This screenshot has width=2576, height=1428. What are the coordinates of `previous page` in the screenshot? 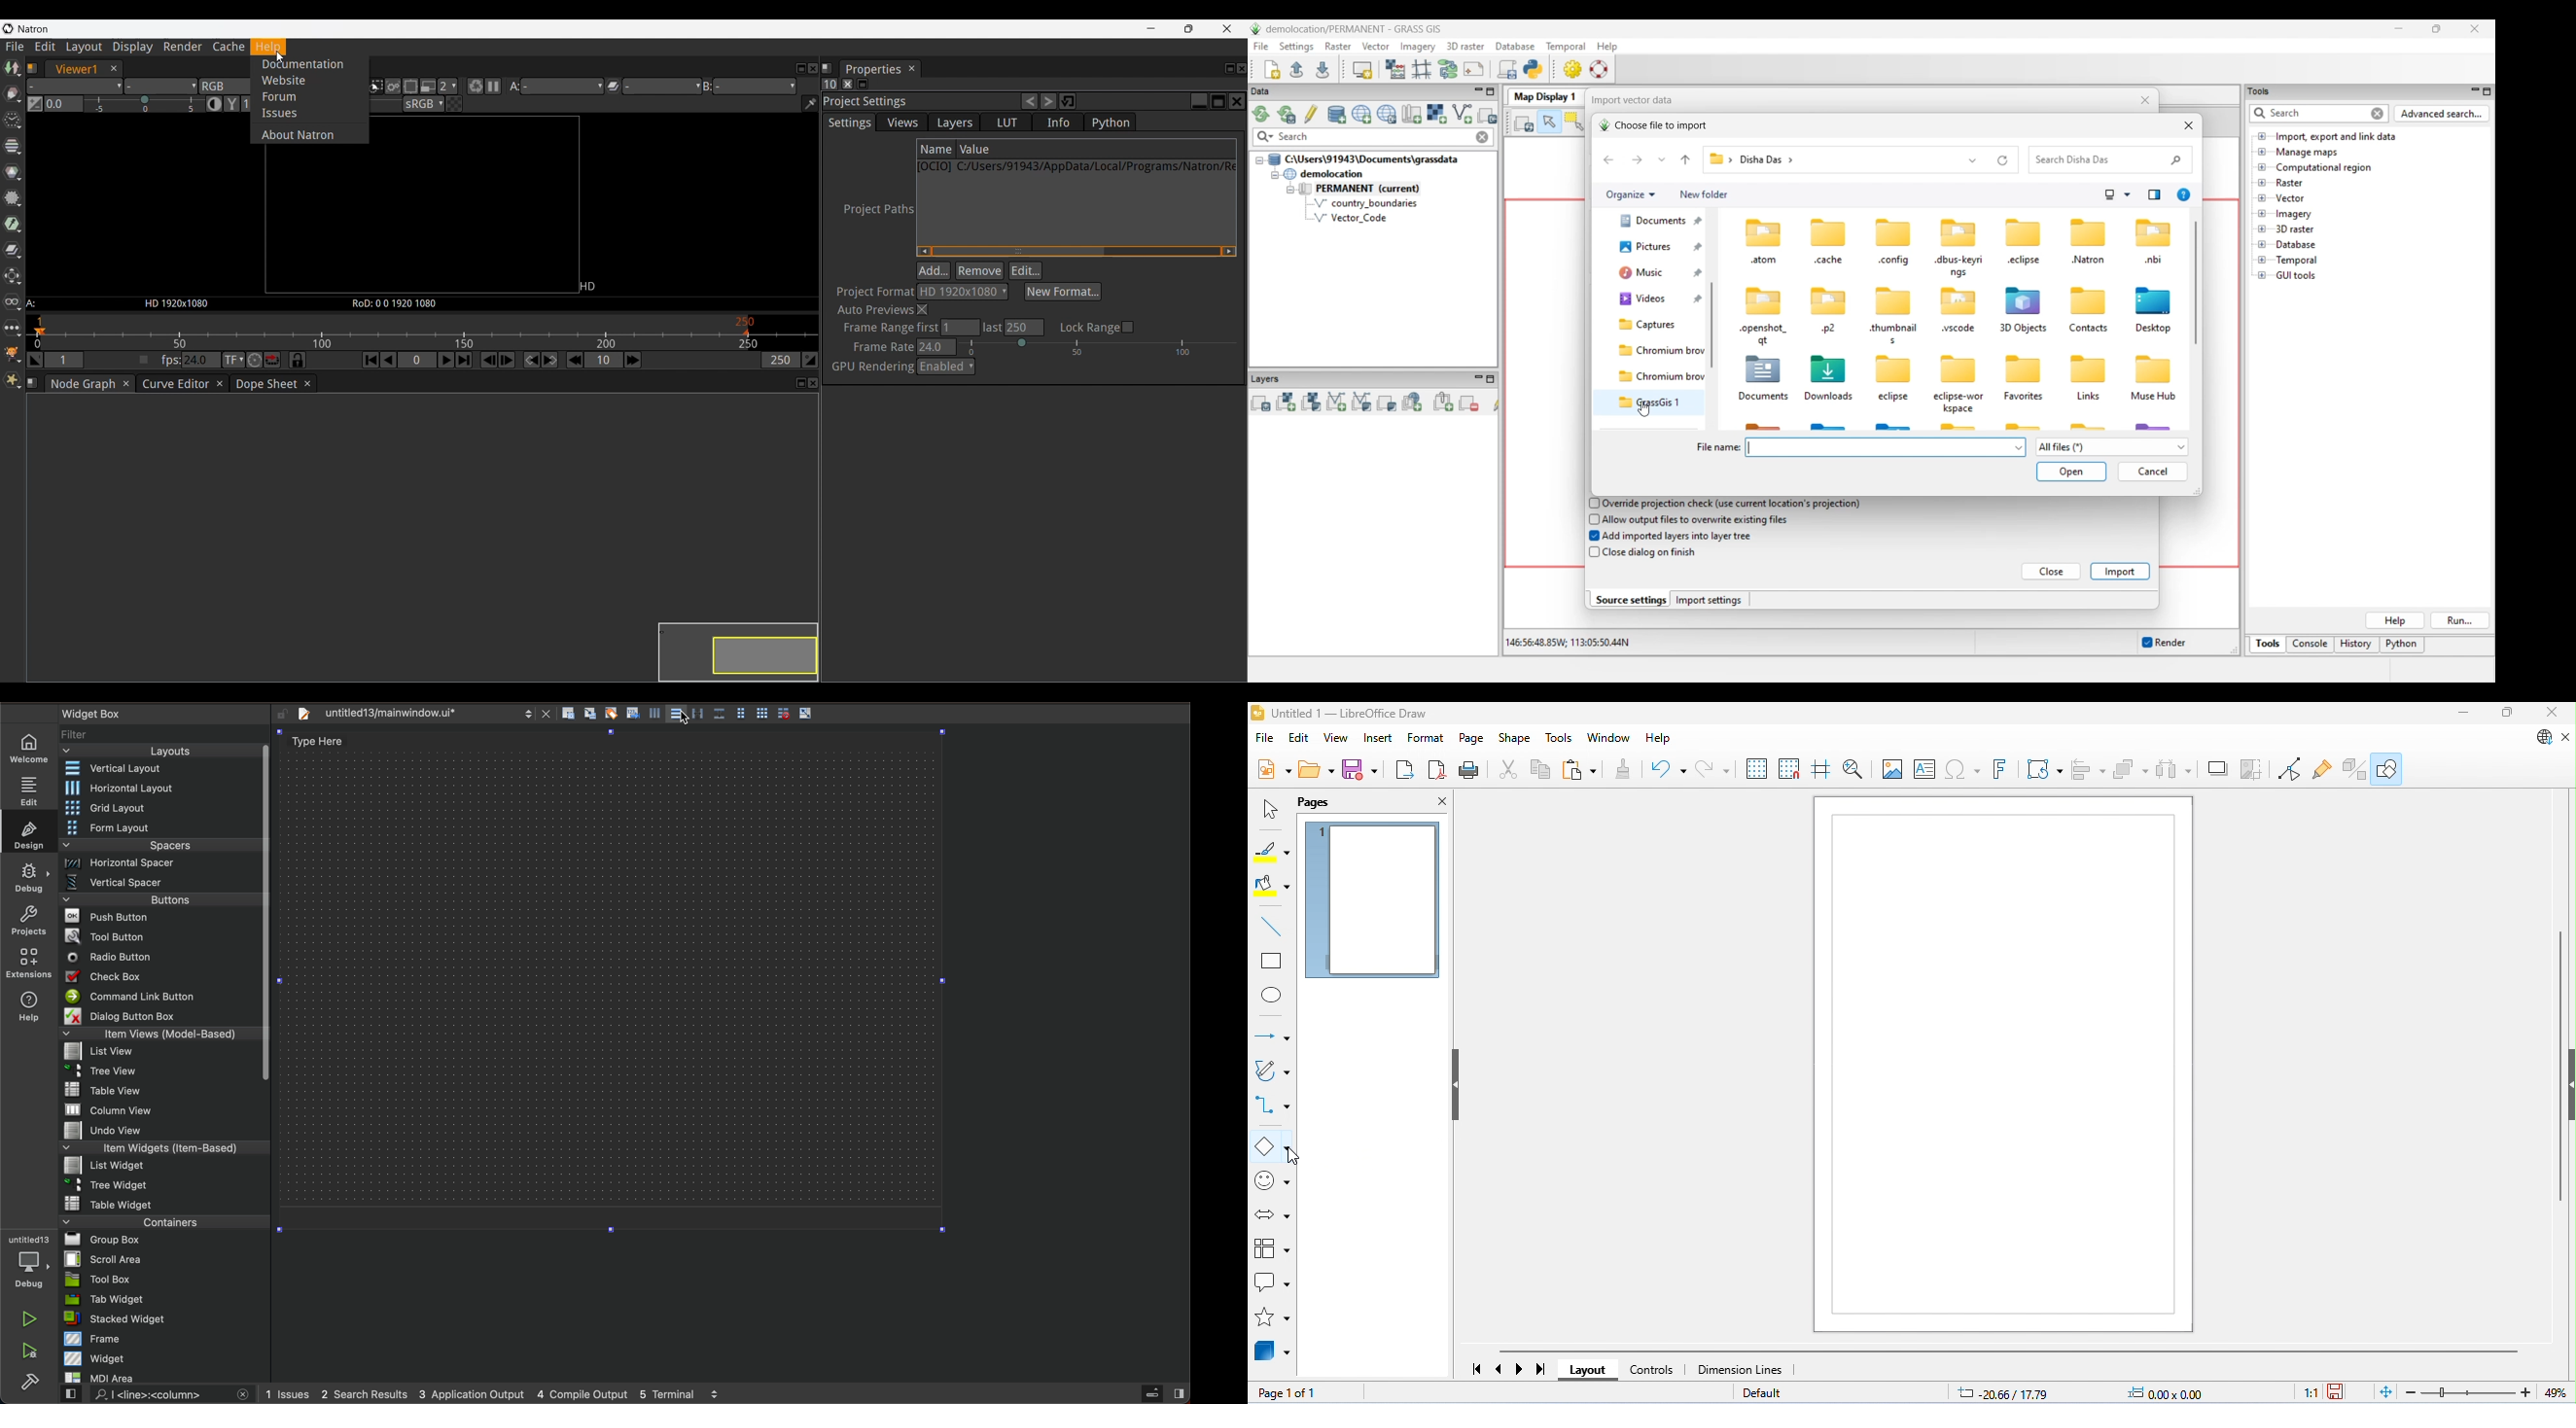 It's located at (1499, 1368).